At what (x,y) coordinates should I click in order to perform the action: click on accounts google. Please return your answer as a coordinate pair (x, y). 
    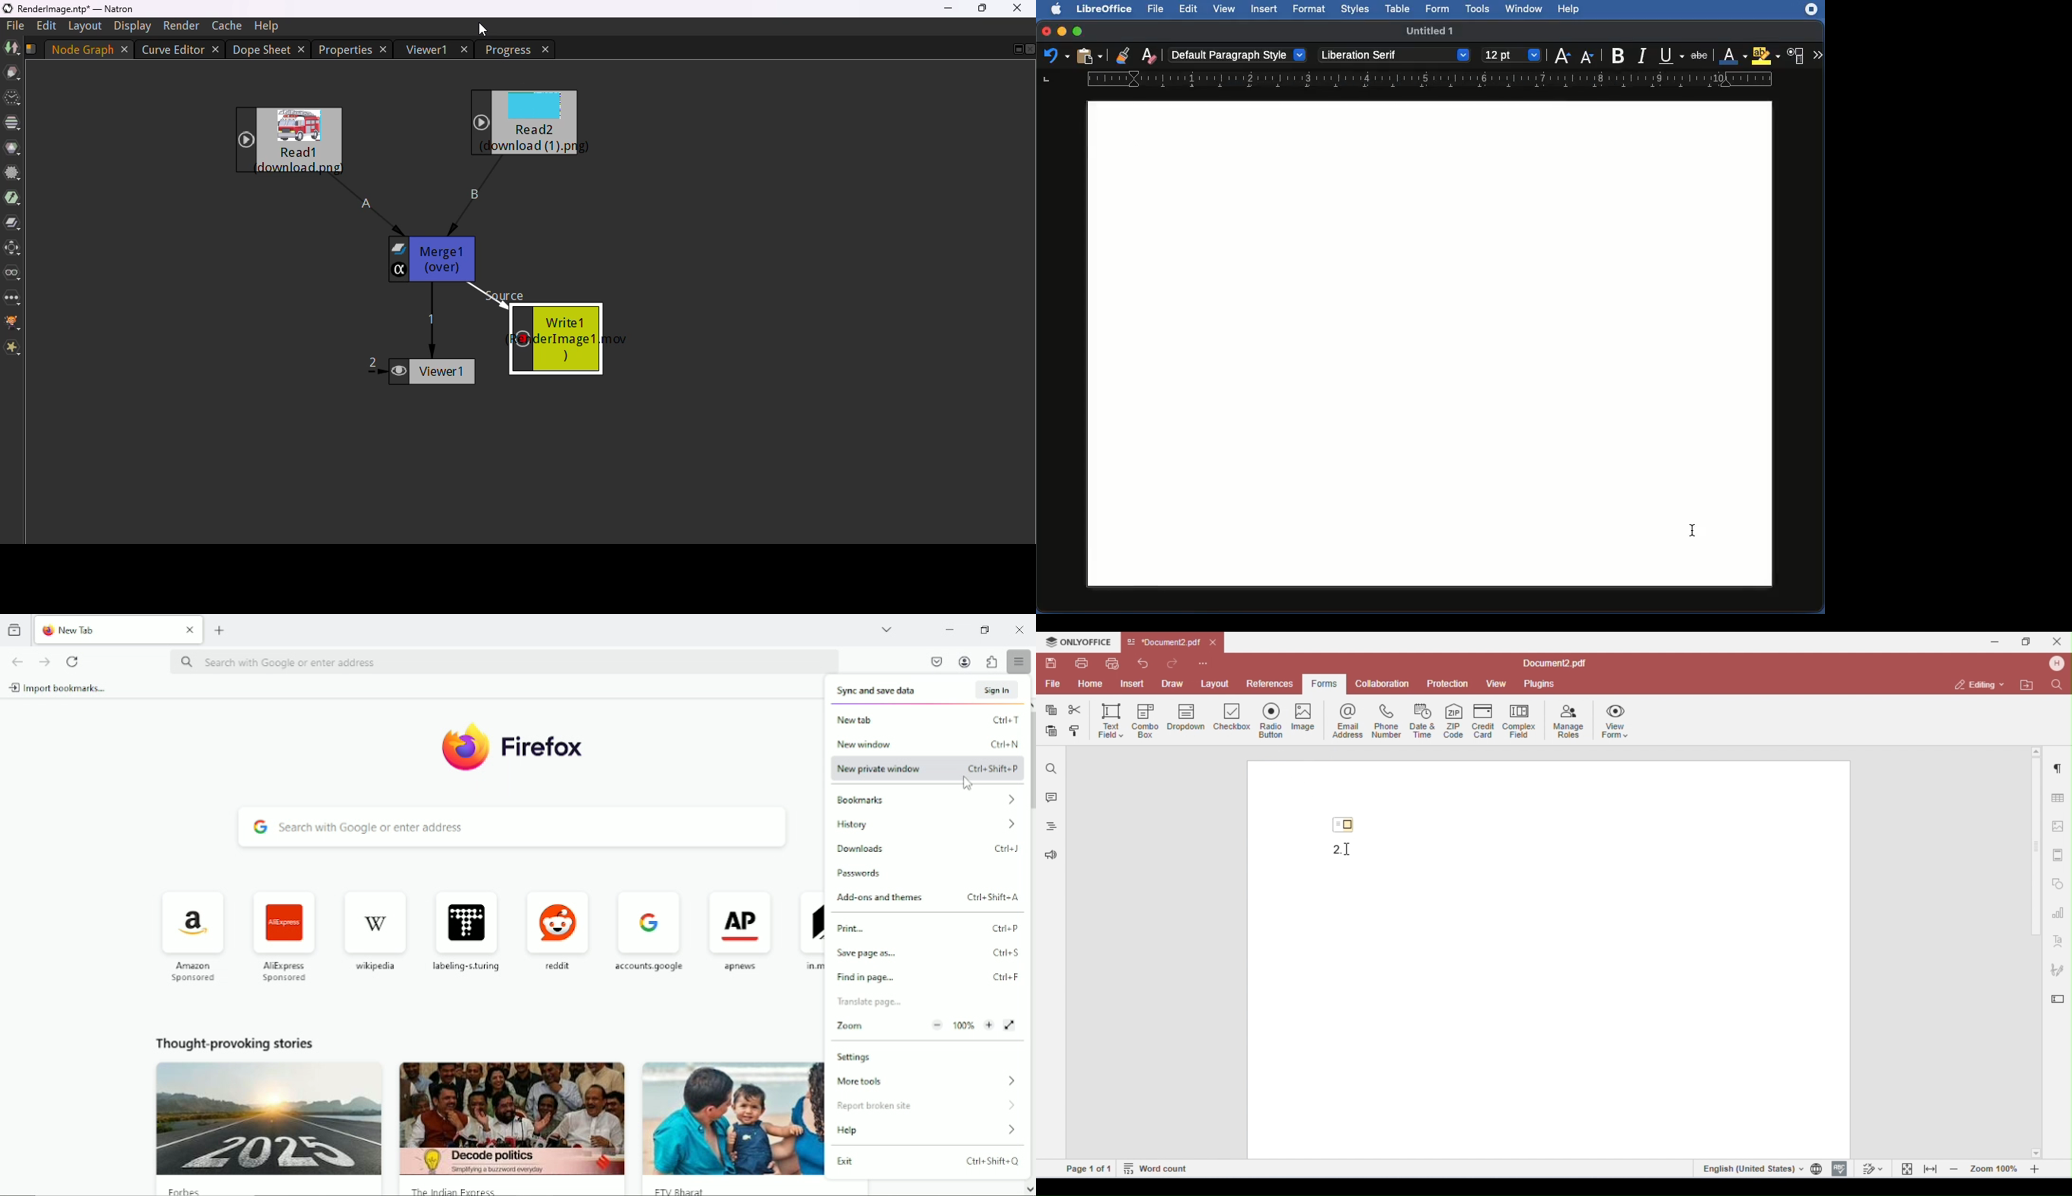
    Looking at the image, I should click on (651, 929).